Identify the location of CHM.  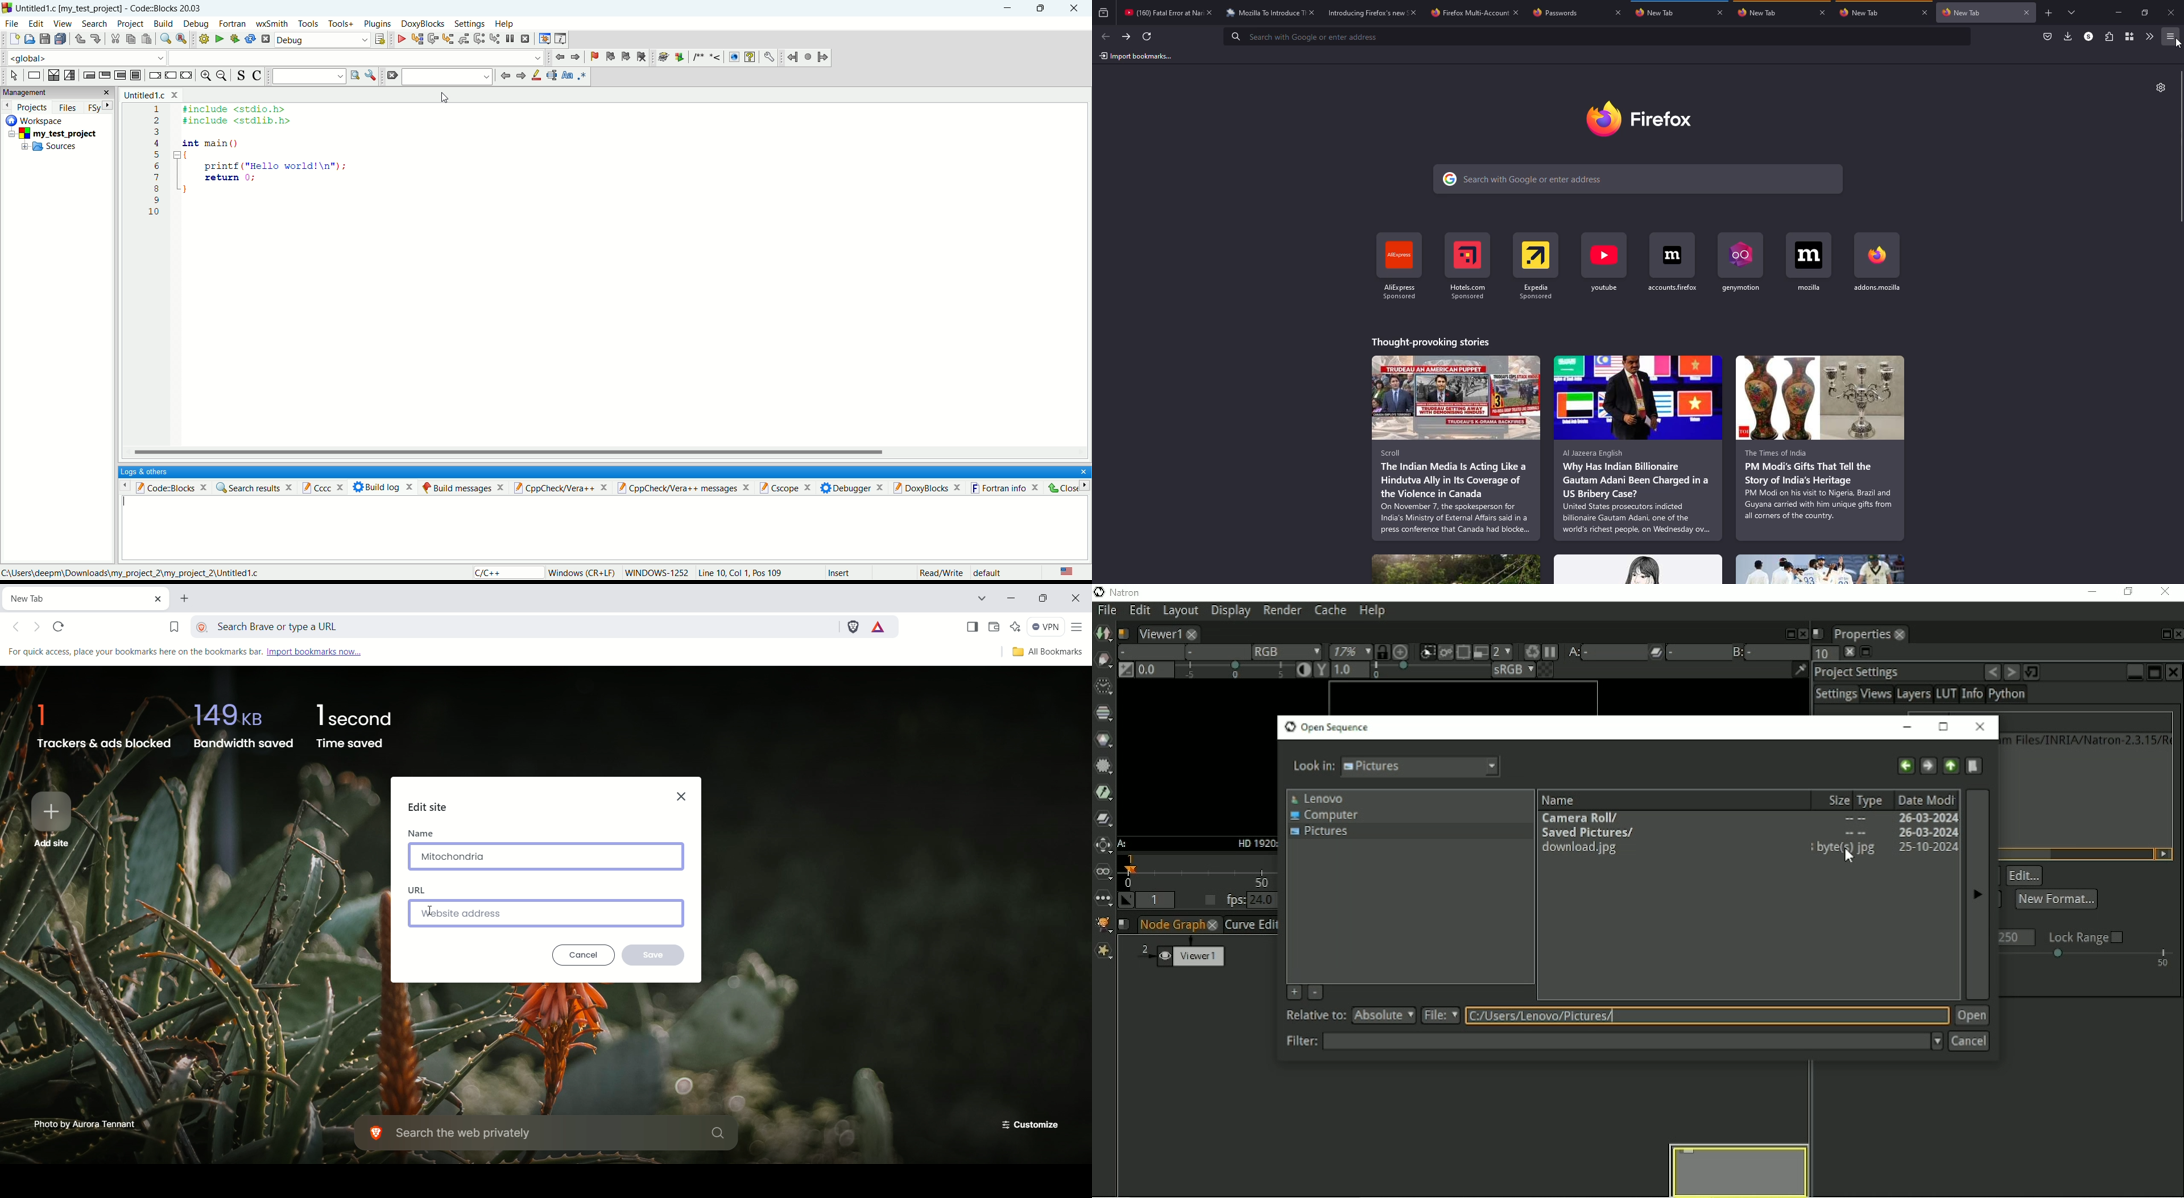
(750, 57).